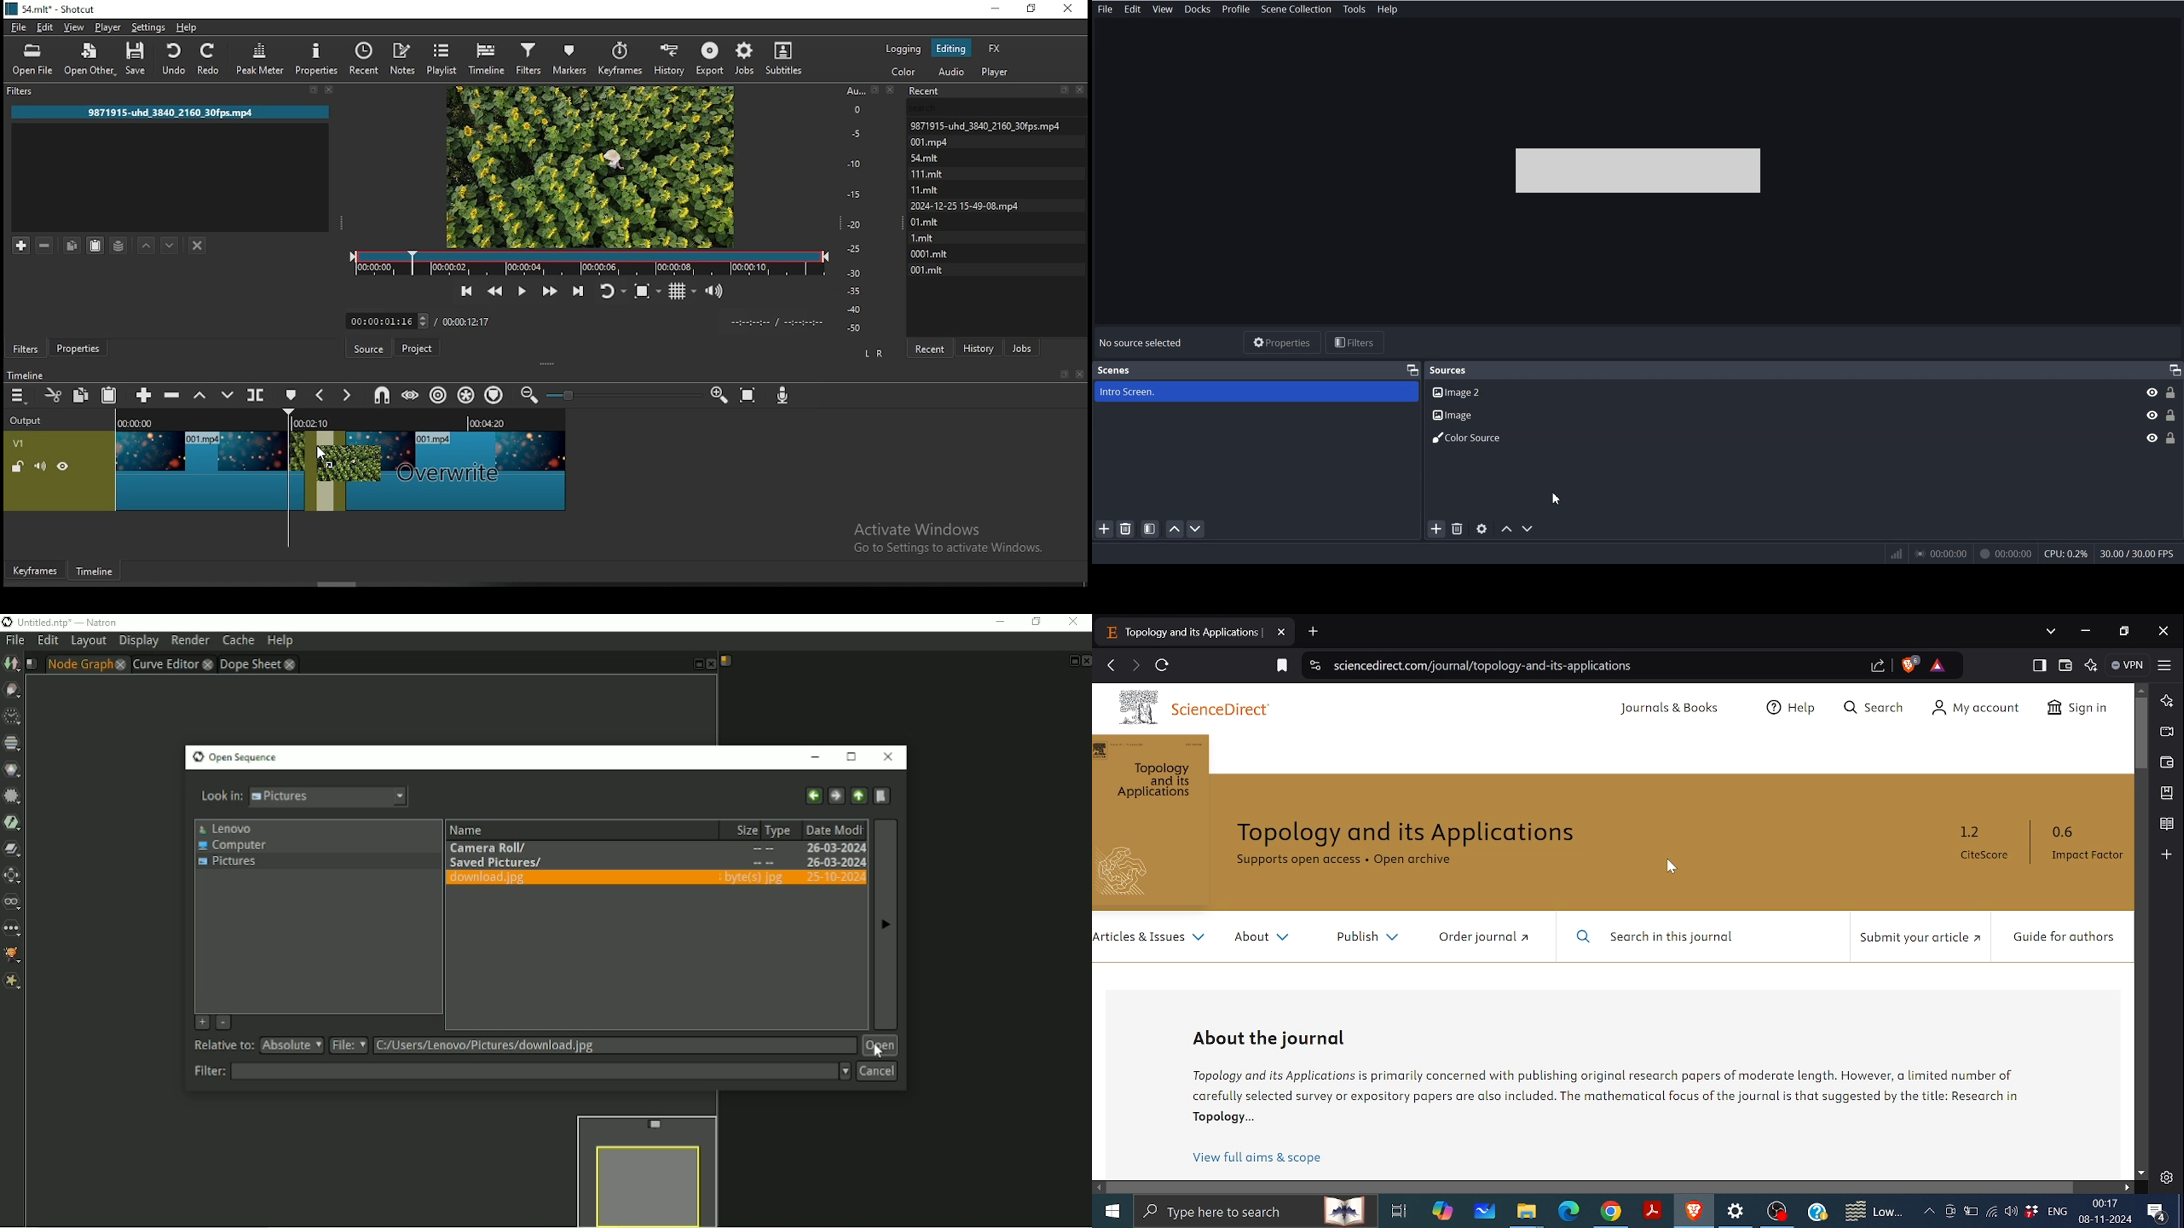  What do you see at coordinates (279, 641) in the screenshot?
I see `Help` at bounding box center [279, 641].